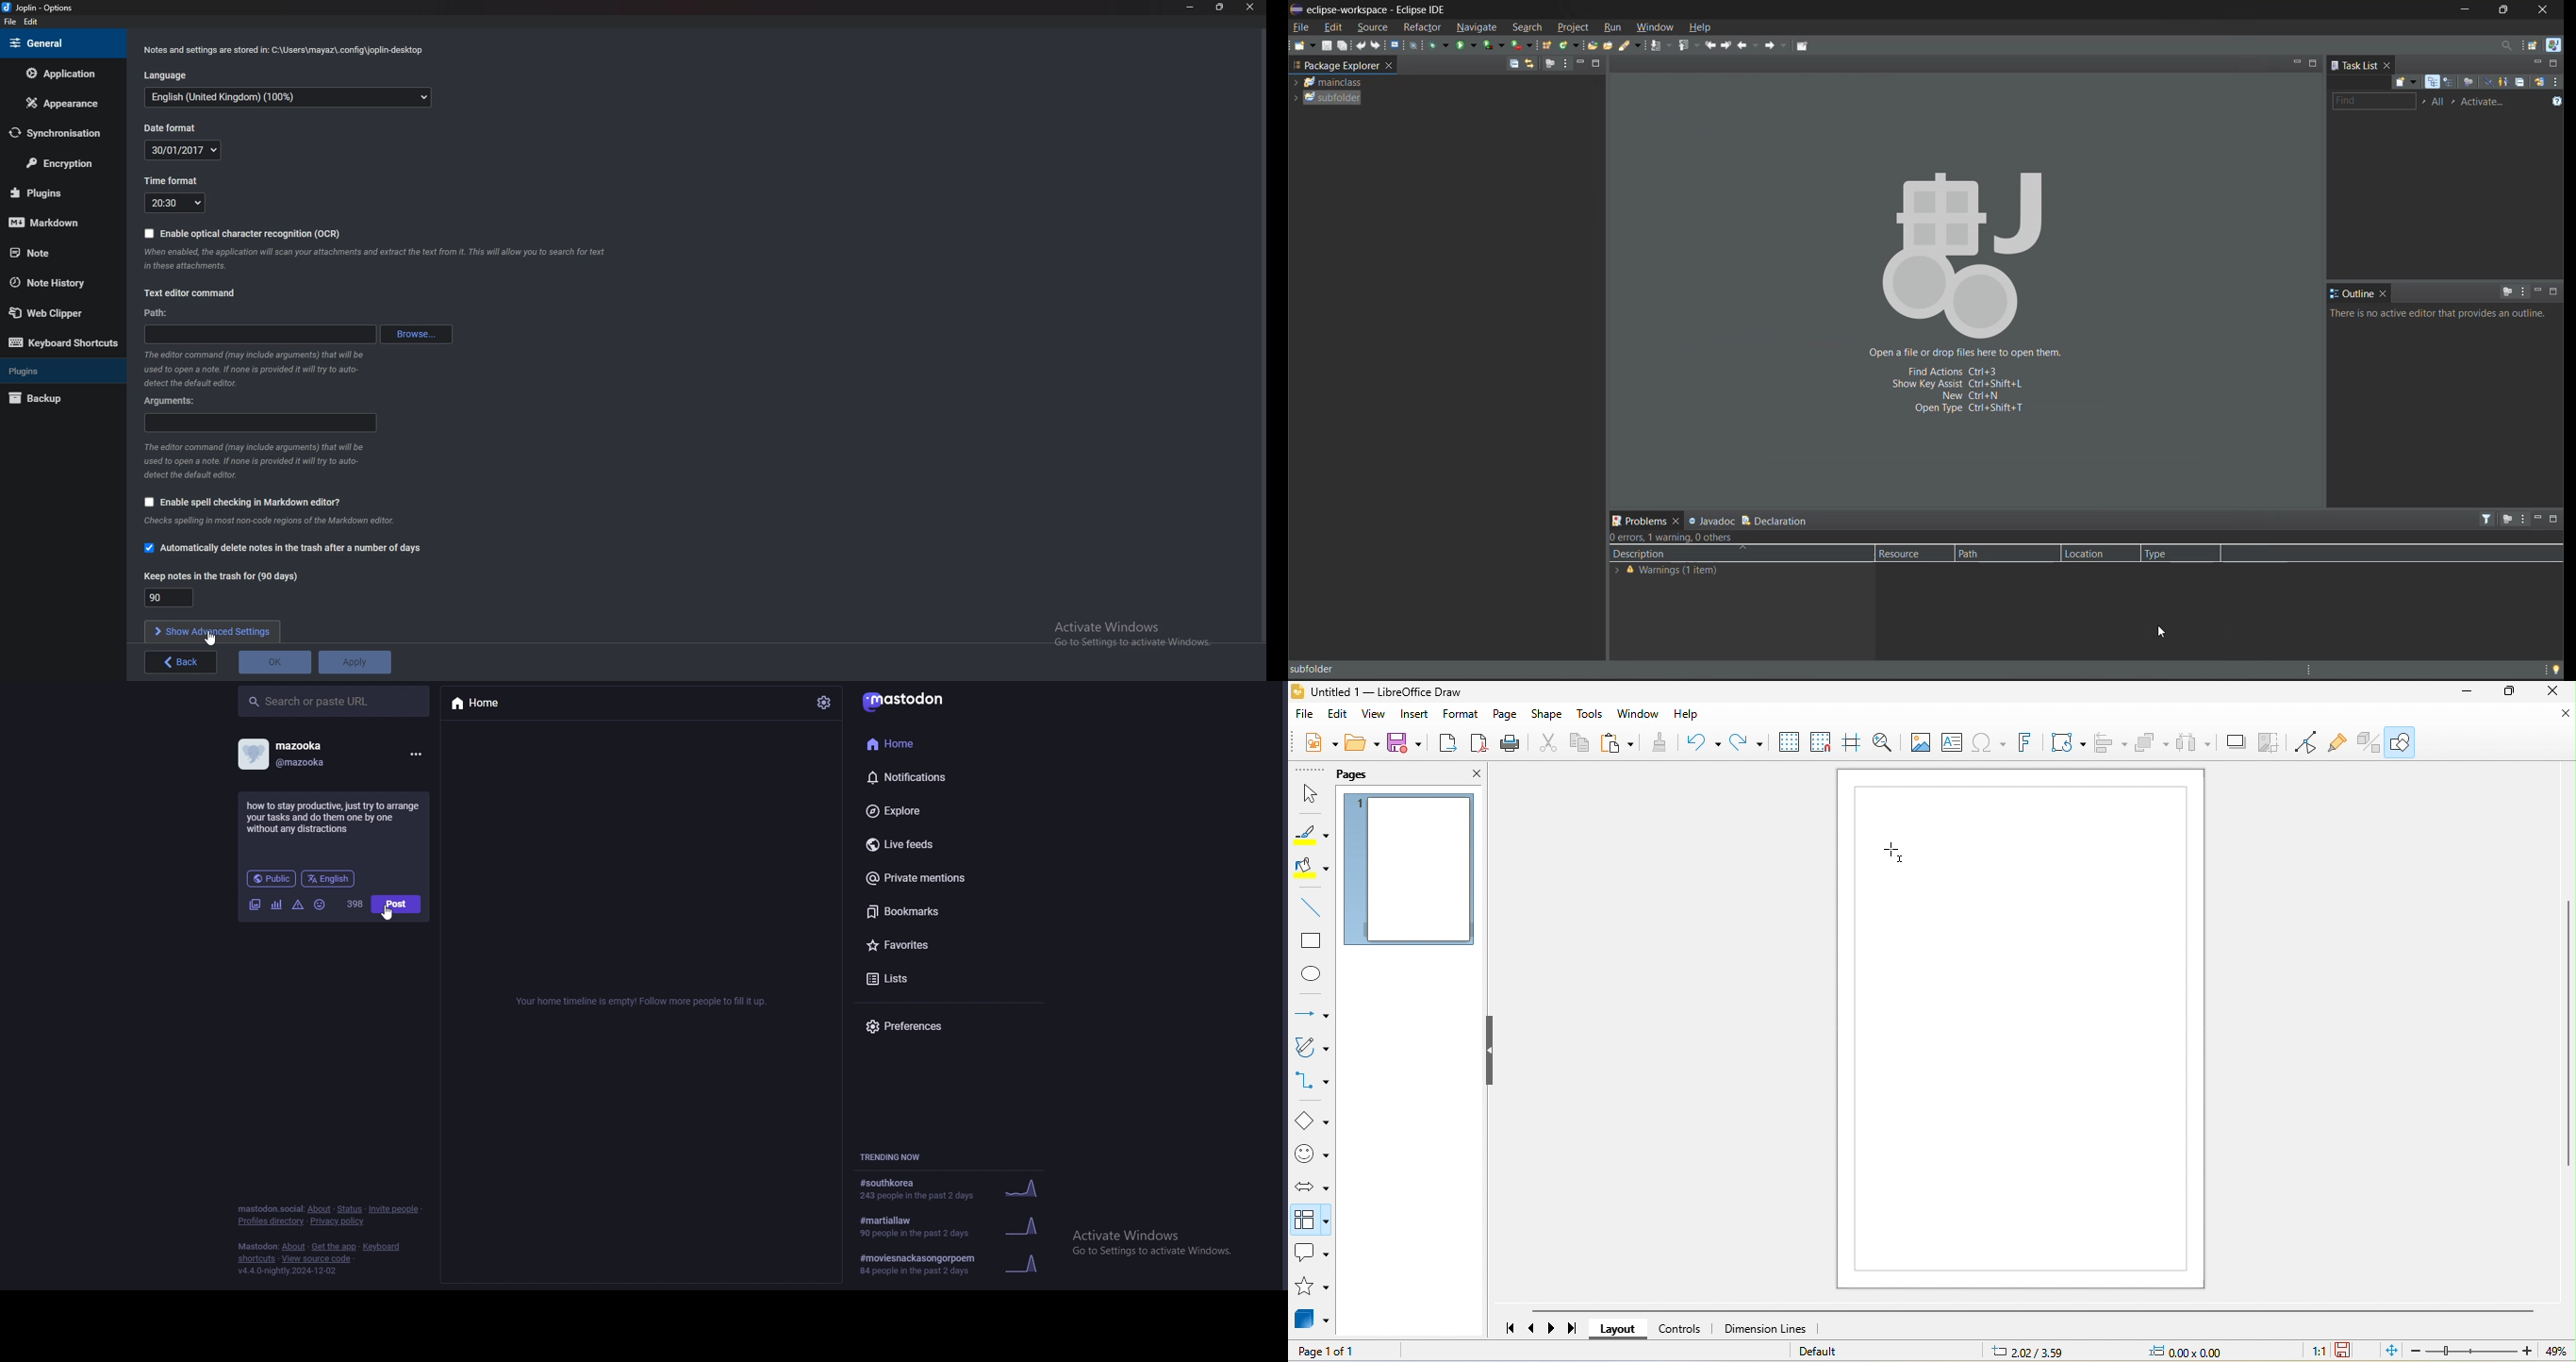 The width and height of the screenshot is (2576, 1372). Describe the element at coordinates (329, 878) in the screenshot. I see `language` at that location.